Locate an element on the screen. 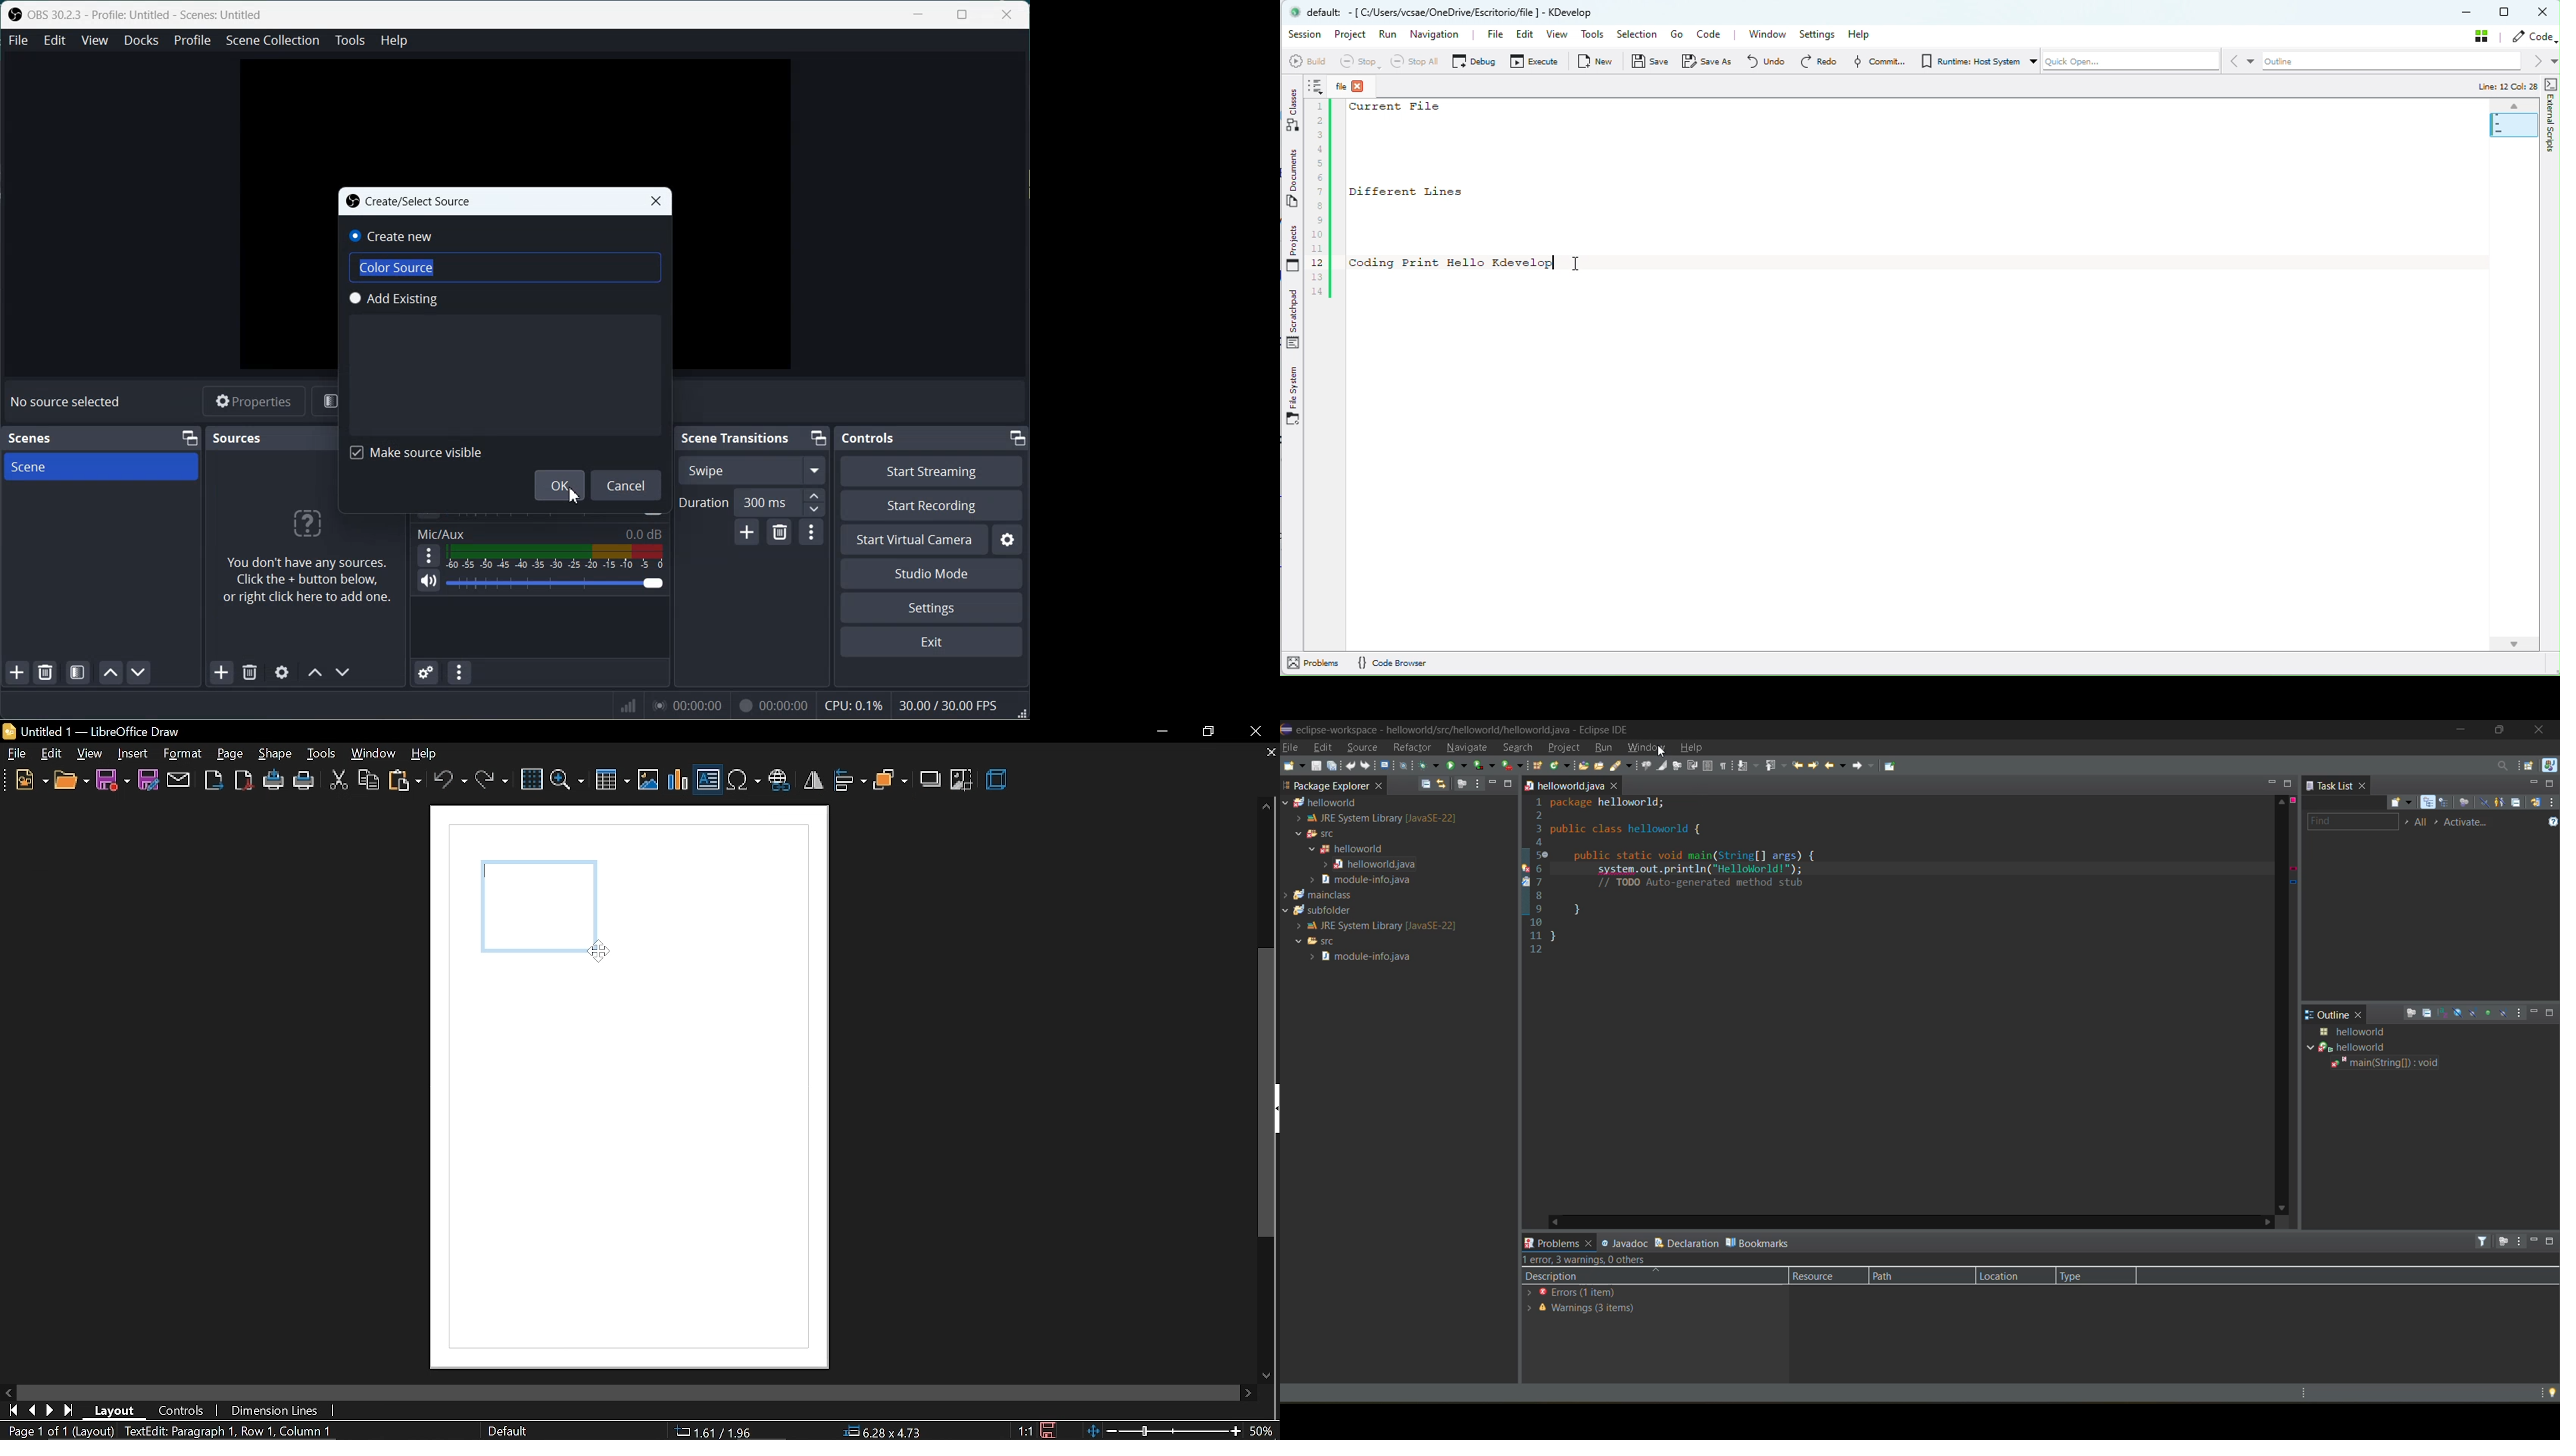  helloworld is located at coordinates (1351, 805).